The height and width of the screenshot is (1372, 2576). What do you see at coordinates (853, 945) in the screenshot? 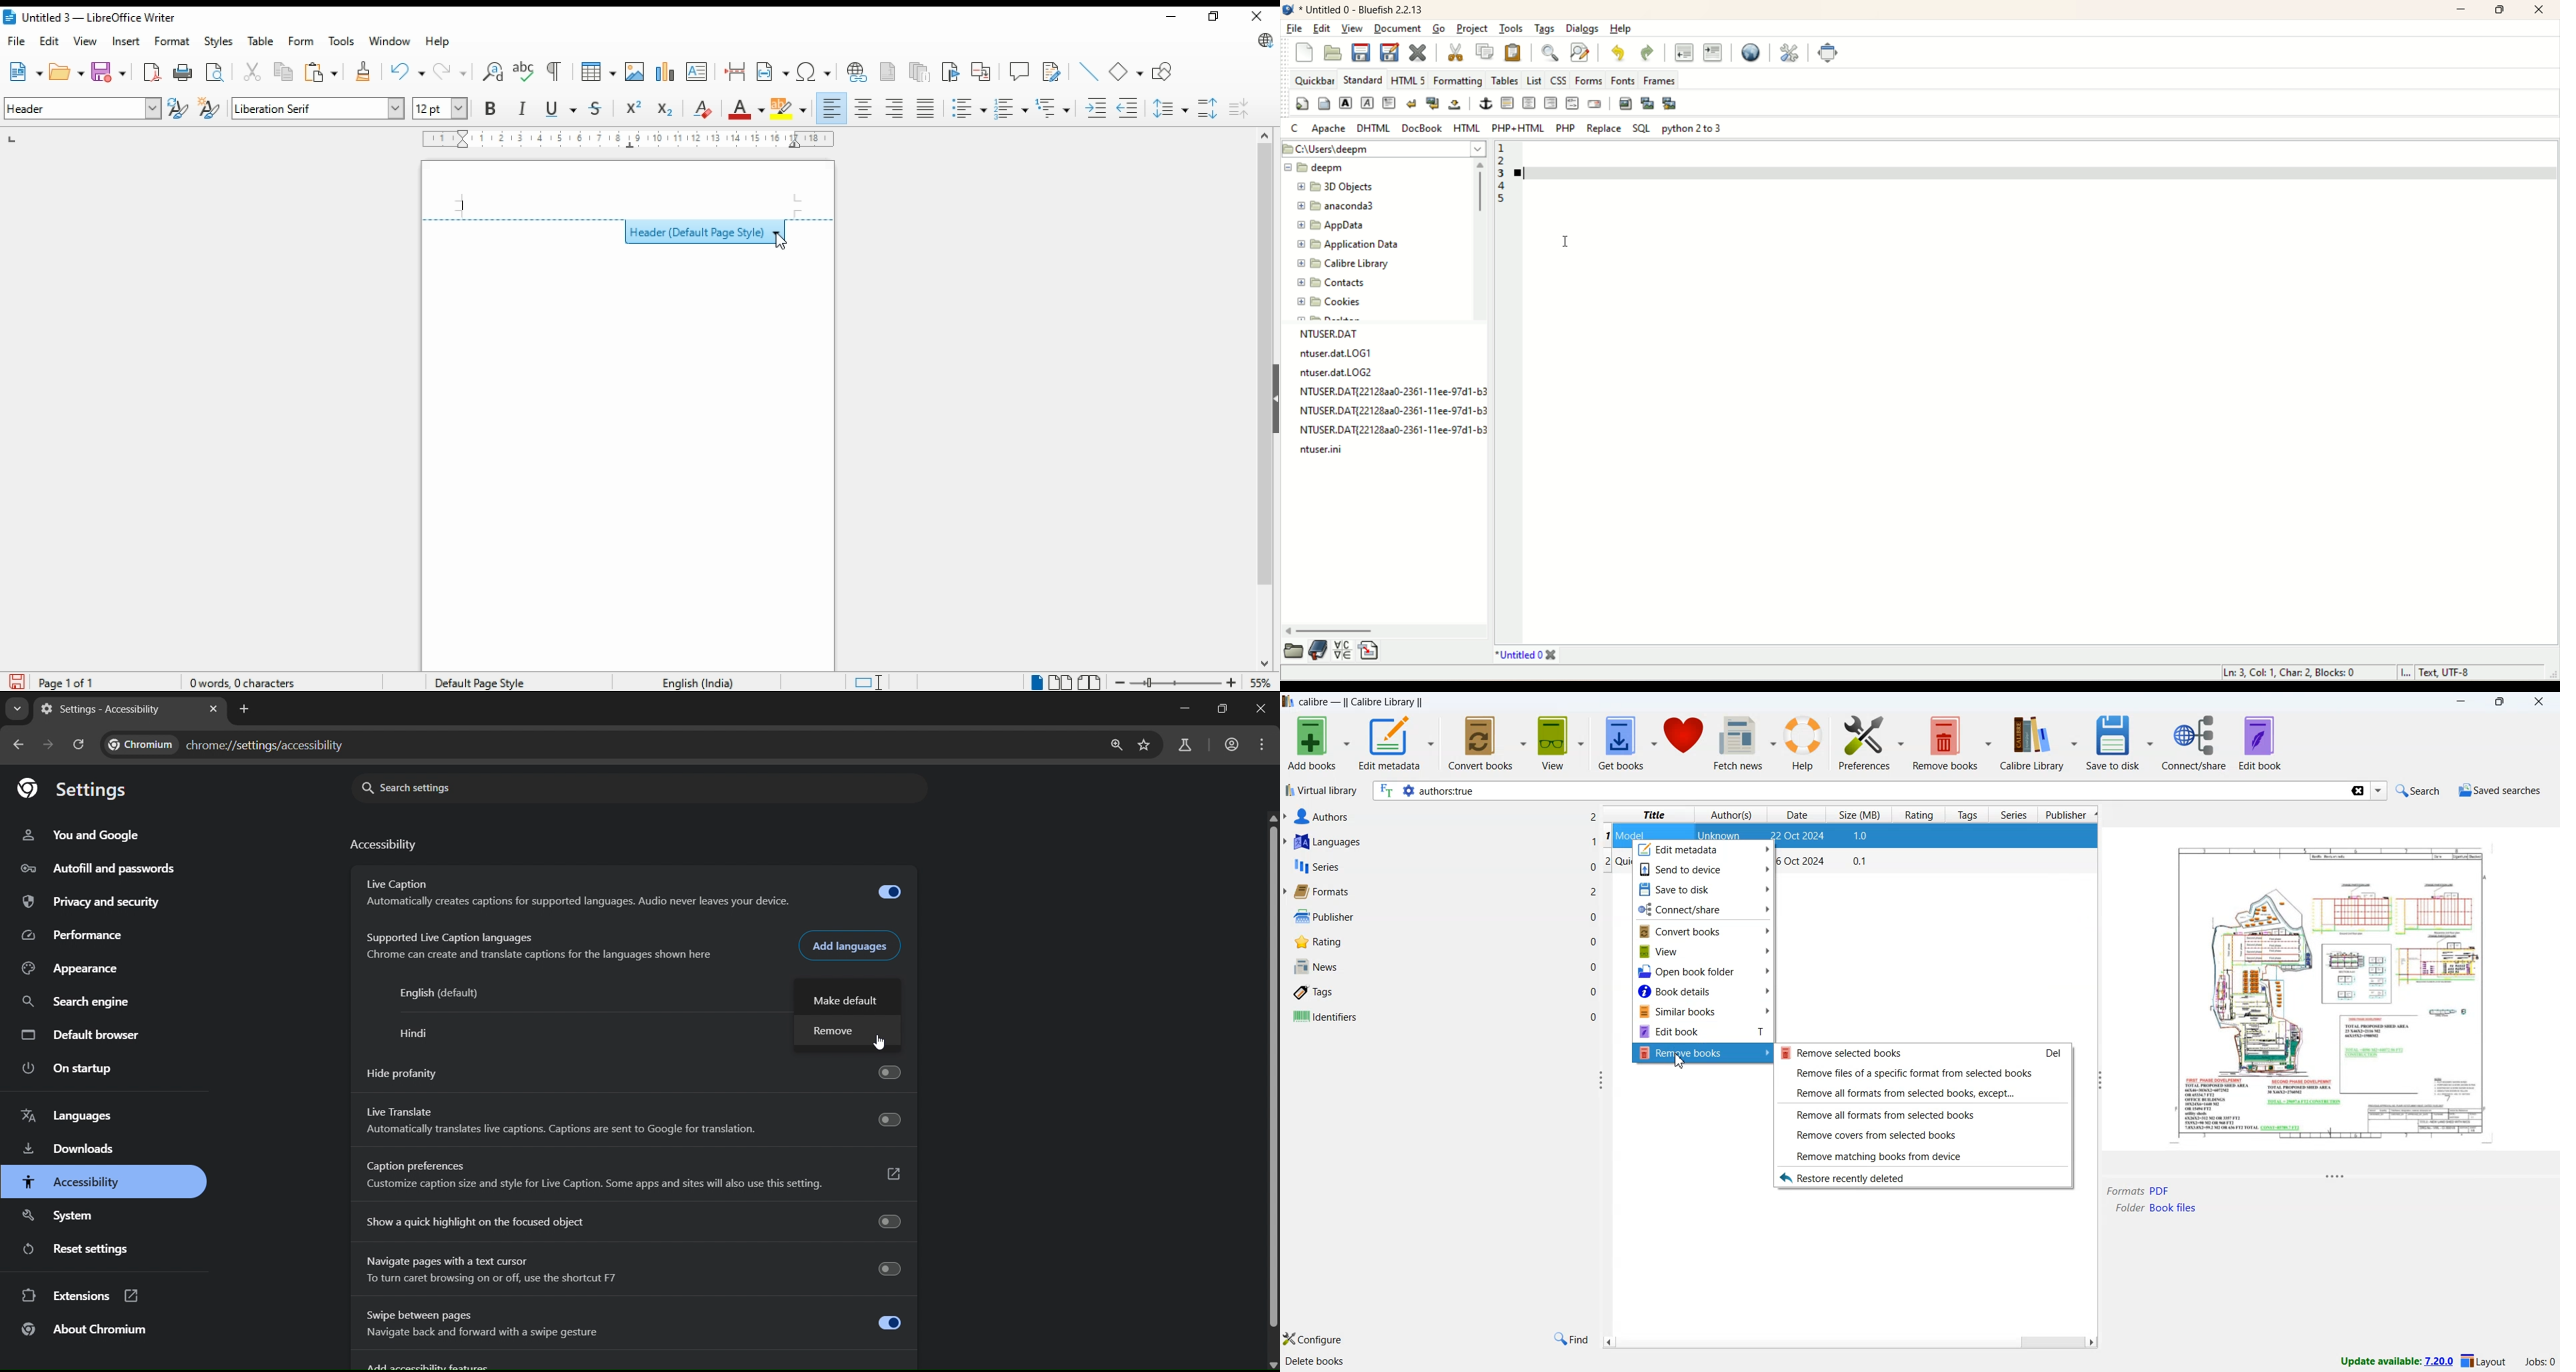
I see `add languages` at bounding box center [853, 945].